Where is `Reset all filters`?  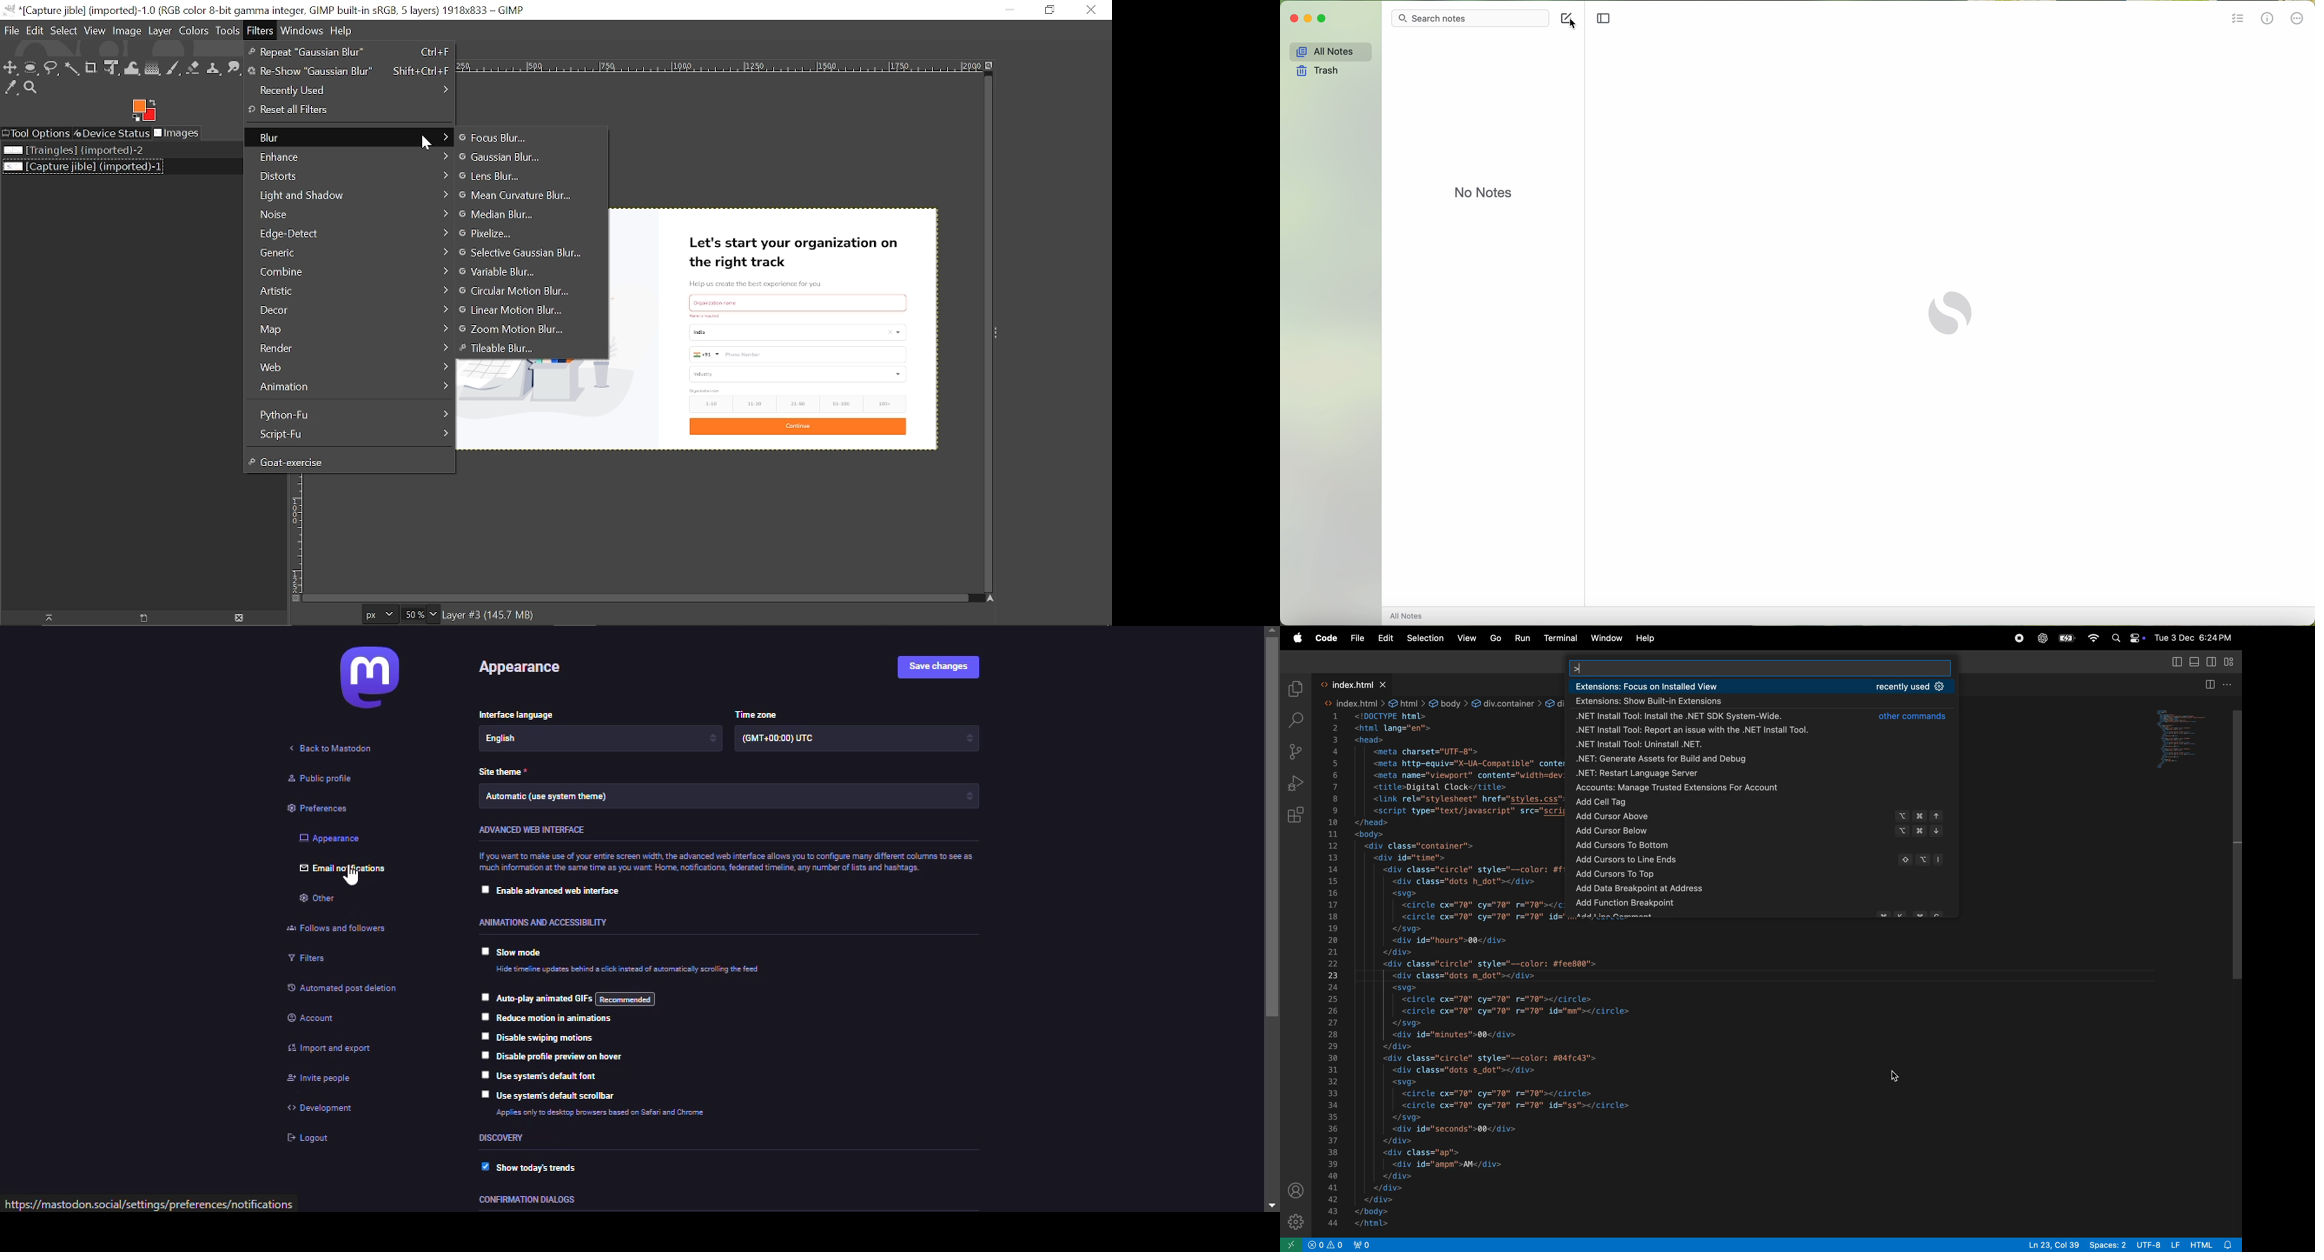
Reset all filters is located at coordinates (346, 110).